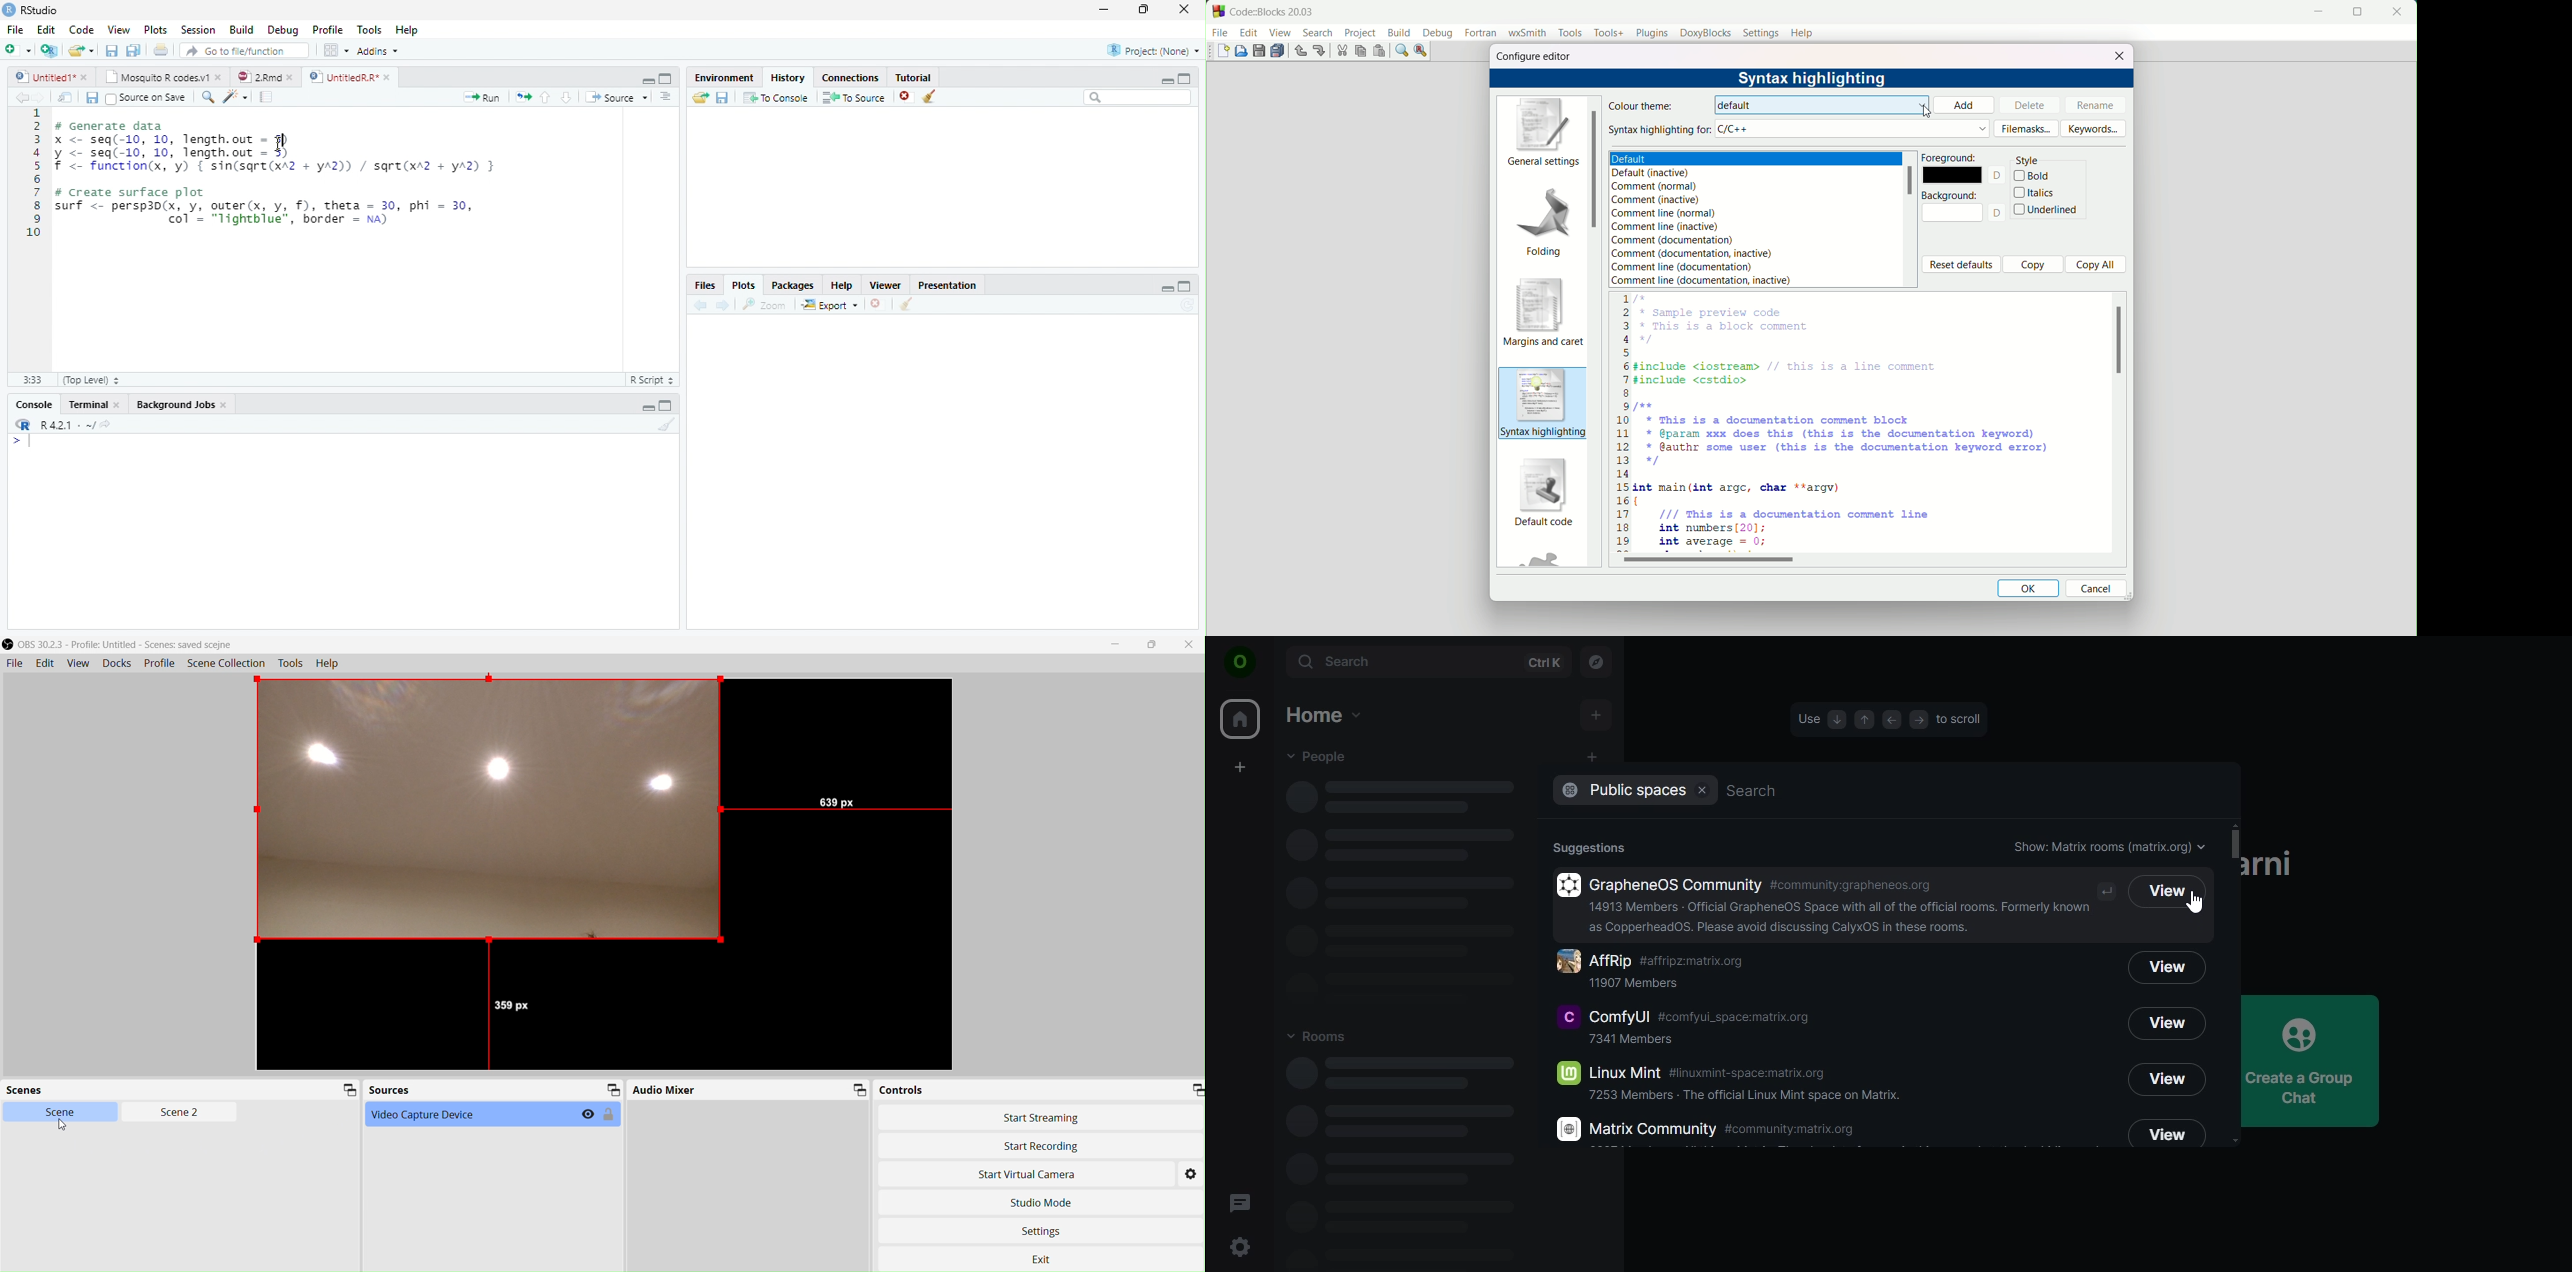 The height and width of the screenshot is (1288, 2576). What do you see at coordinates (2036, 192) in the screenshot?
I see `italics` at bounding box center [2036, 192].